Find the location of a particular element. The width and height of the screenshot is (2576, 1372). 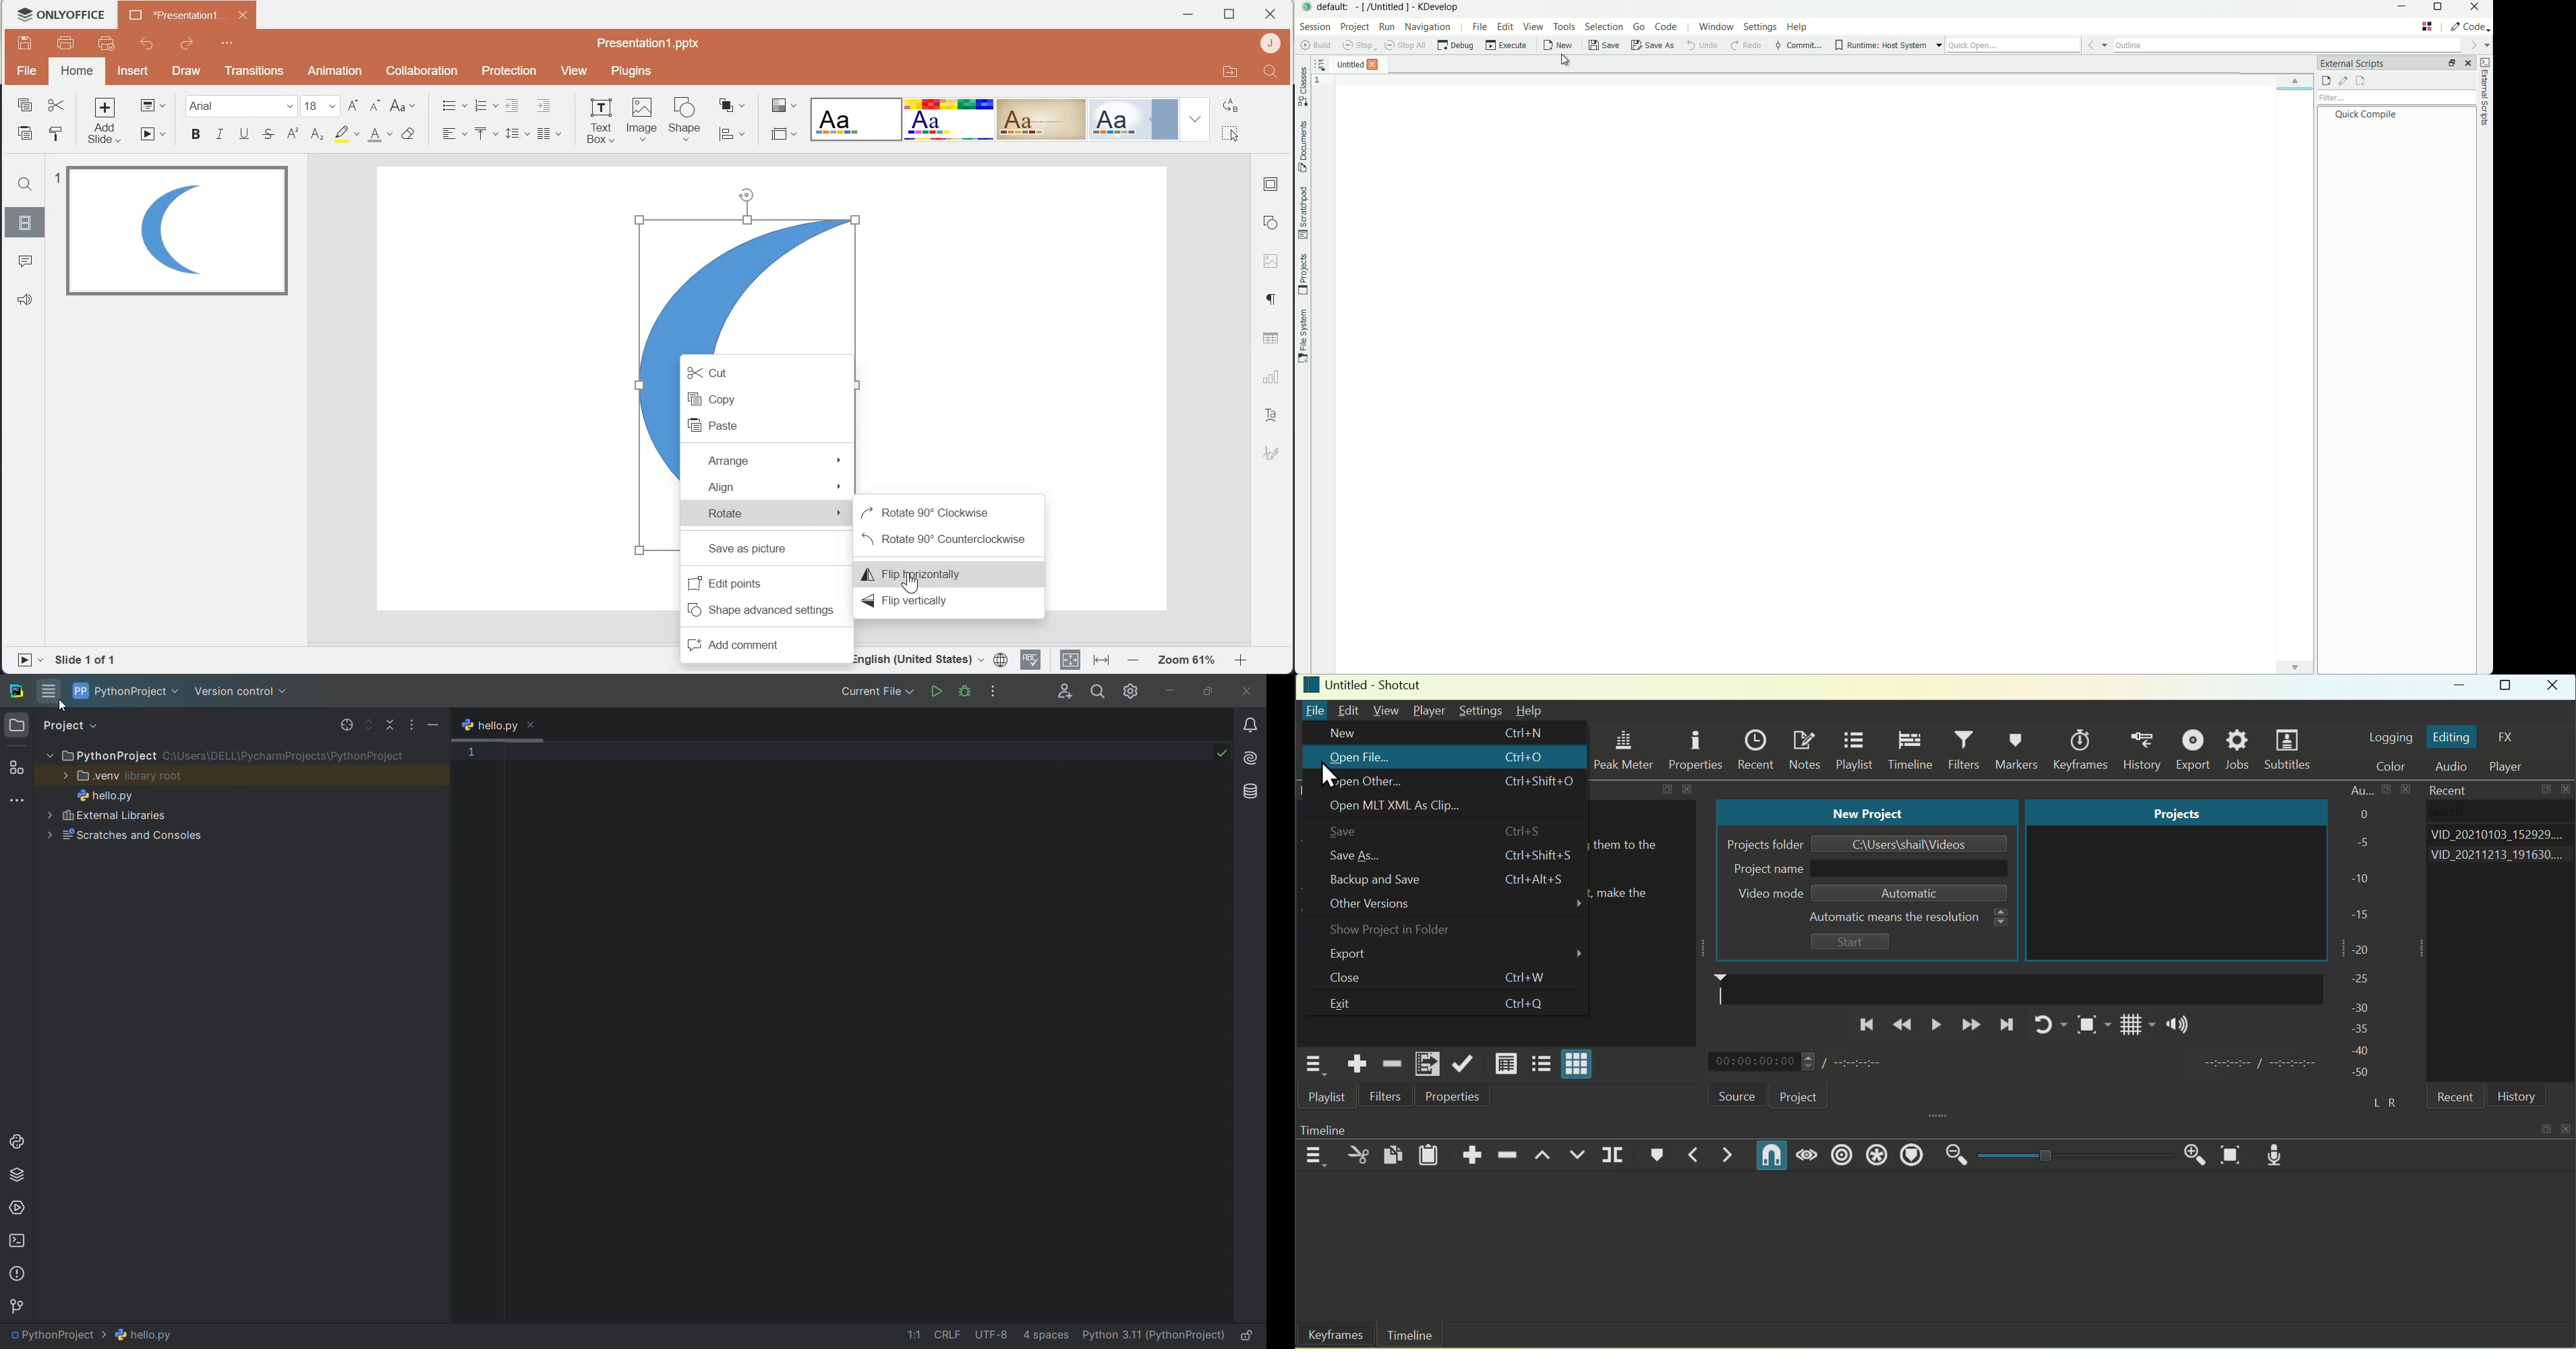

View as icon is located at coordinates (1579, 1066).